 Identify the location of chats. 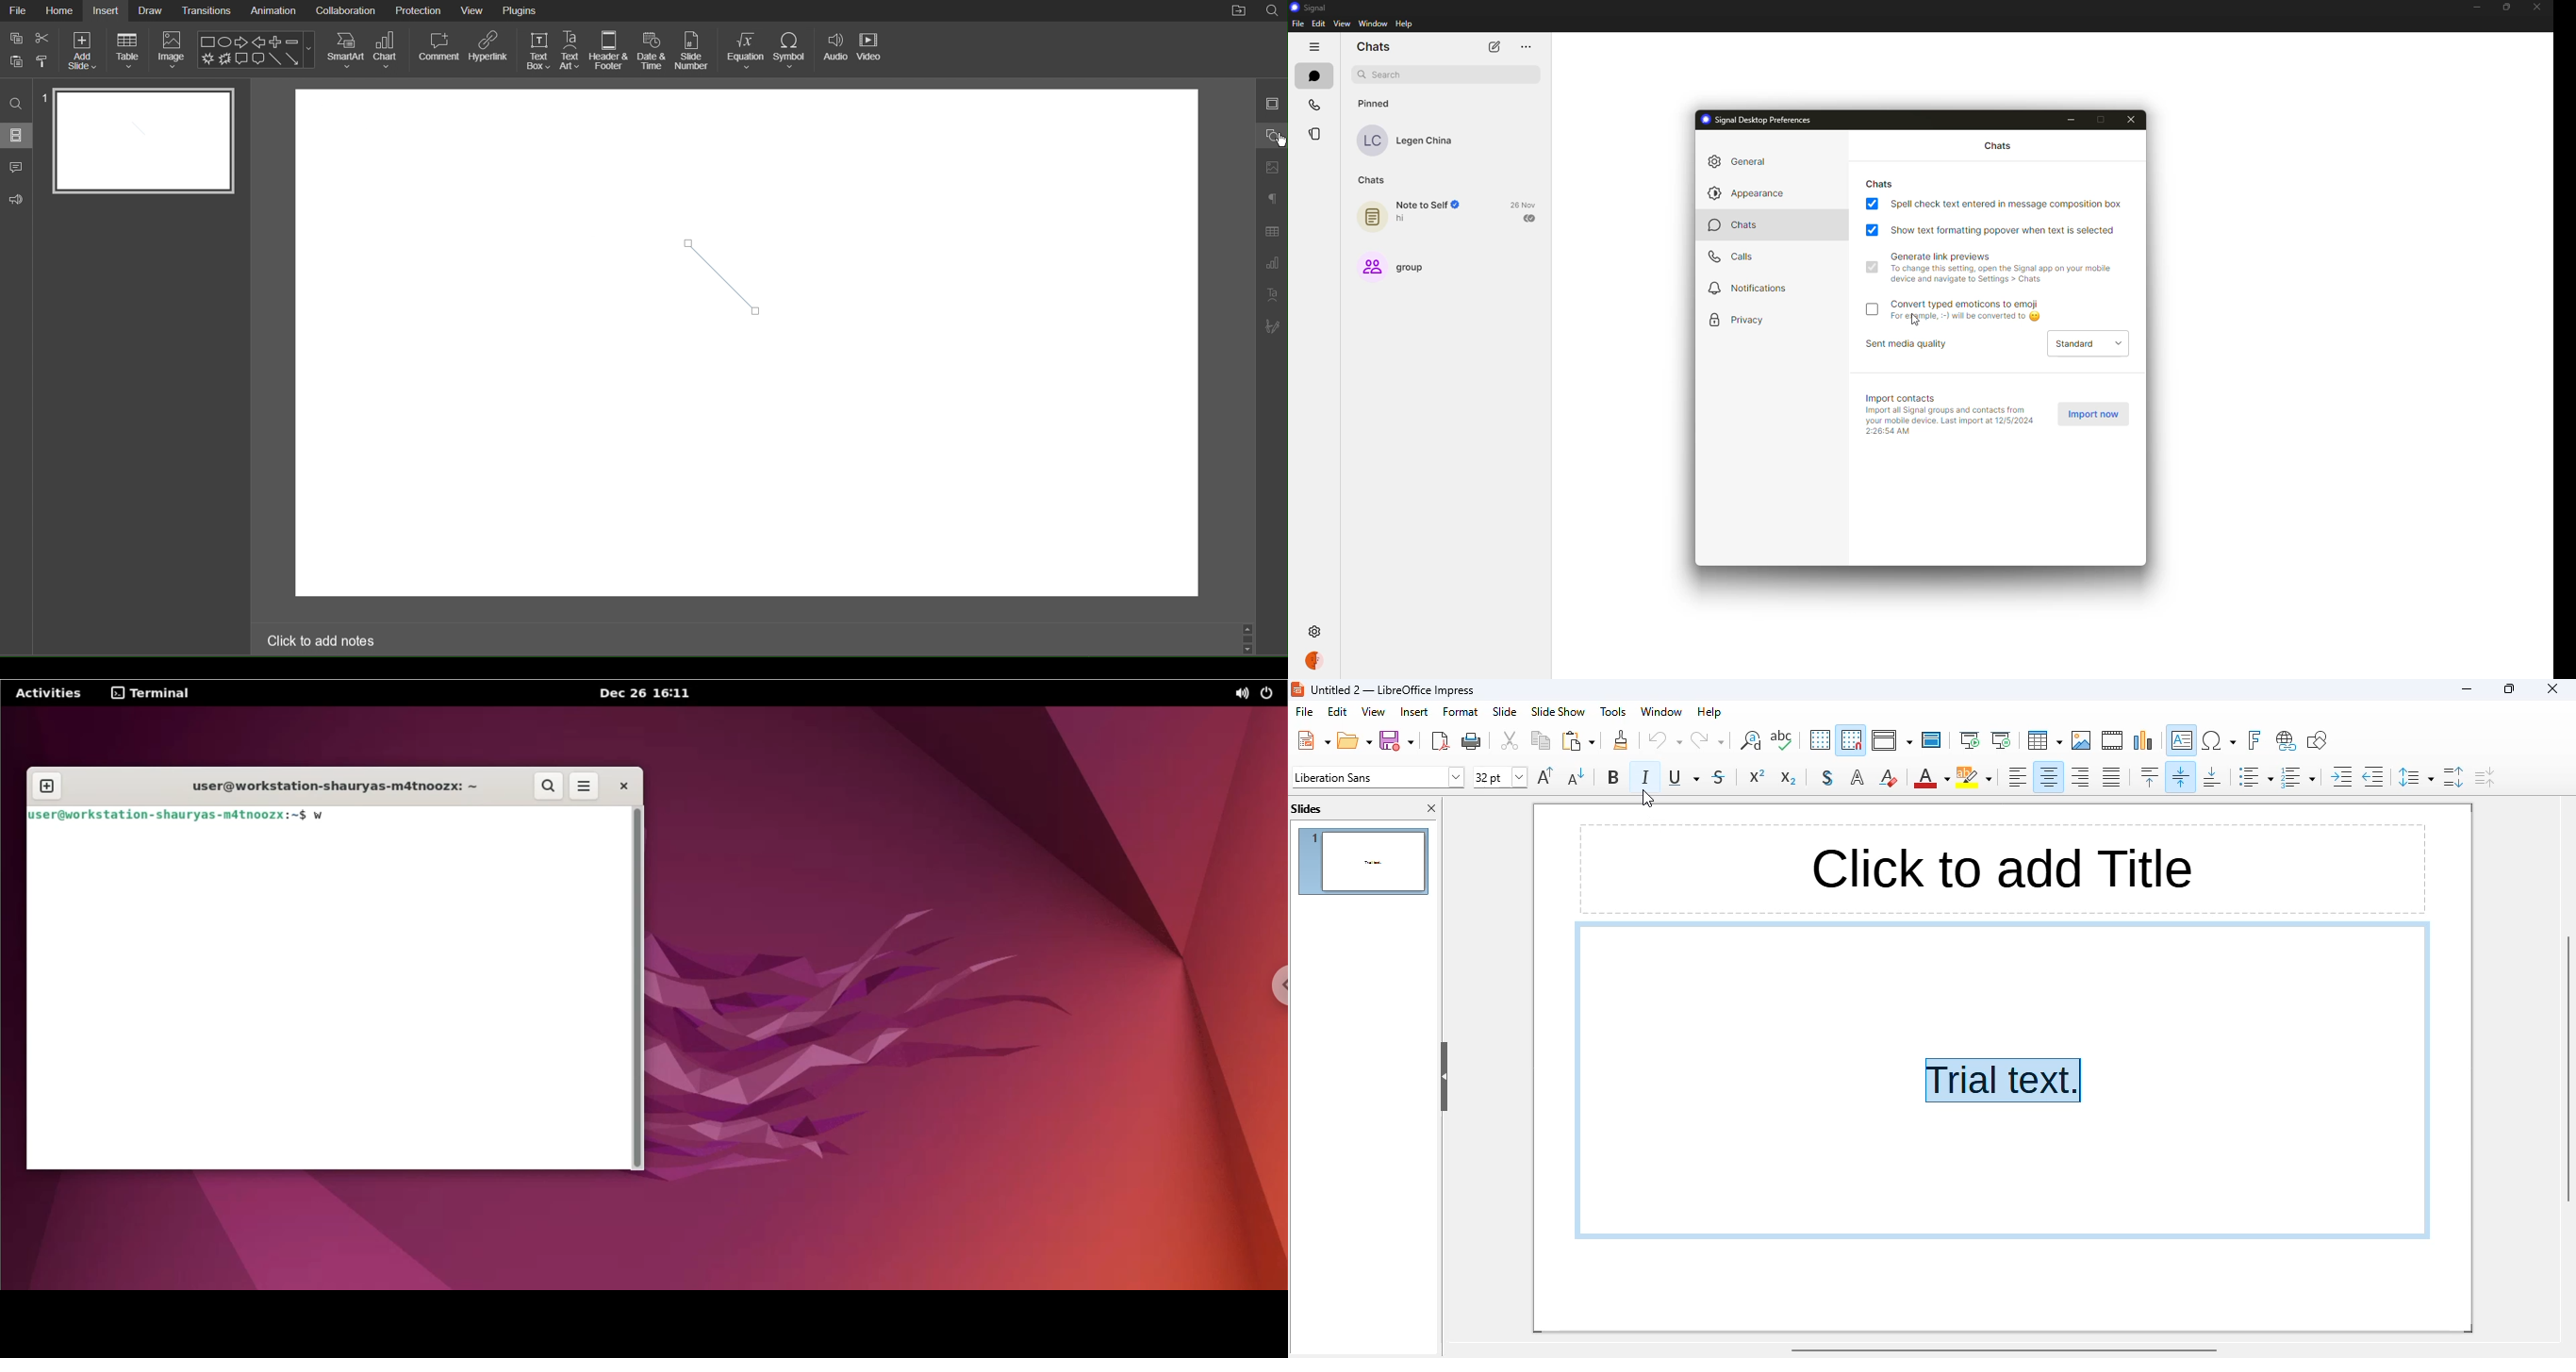
(1313, 76).